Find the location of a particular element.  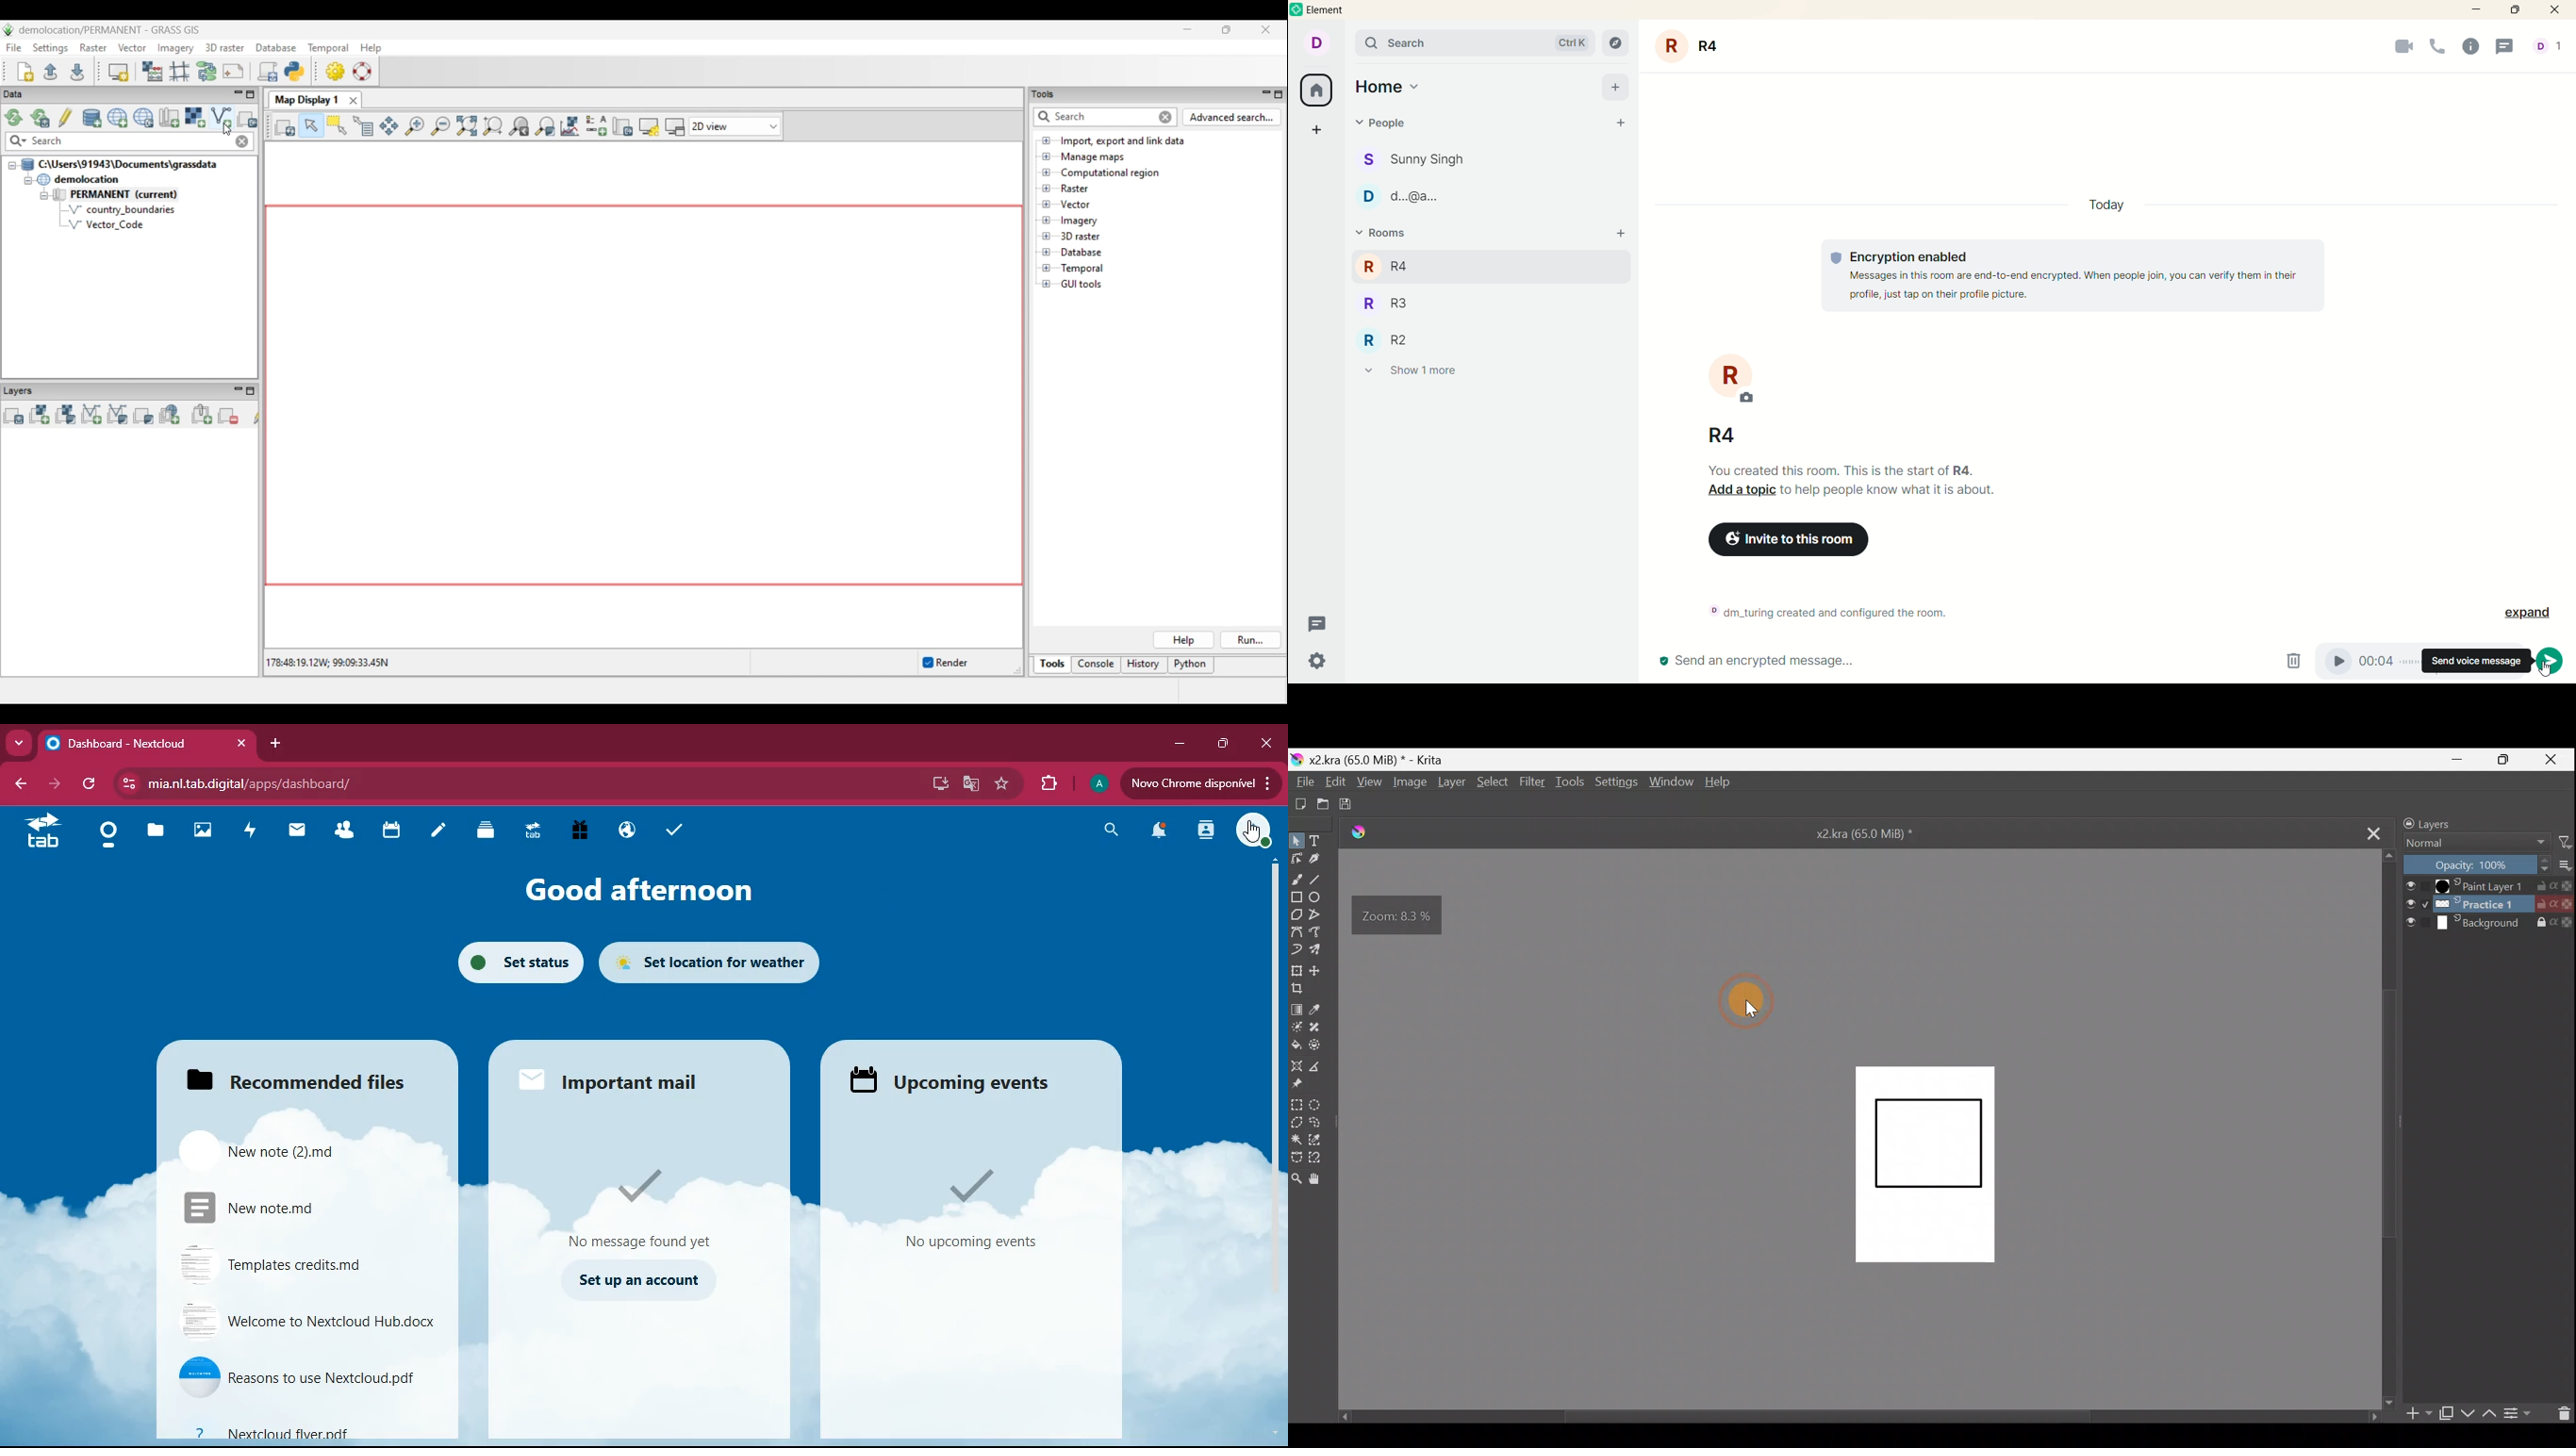

tab is located at coordinates (42, 831).